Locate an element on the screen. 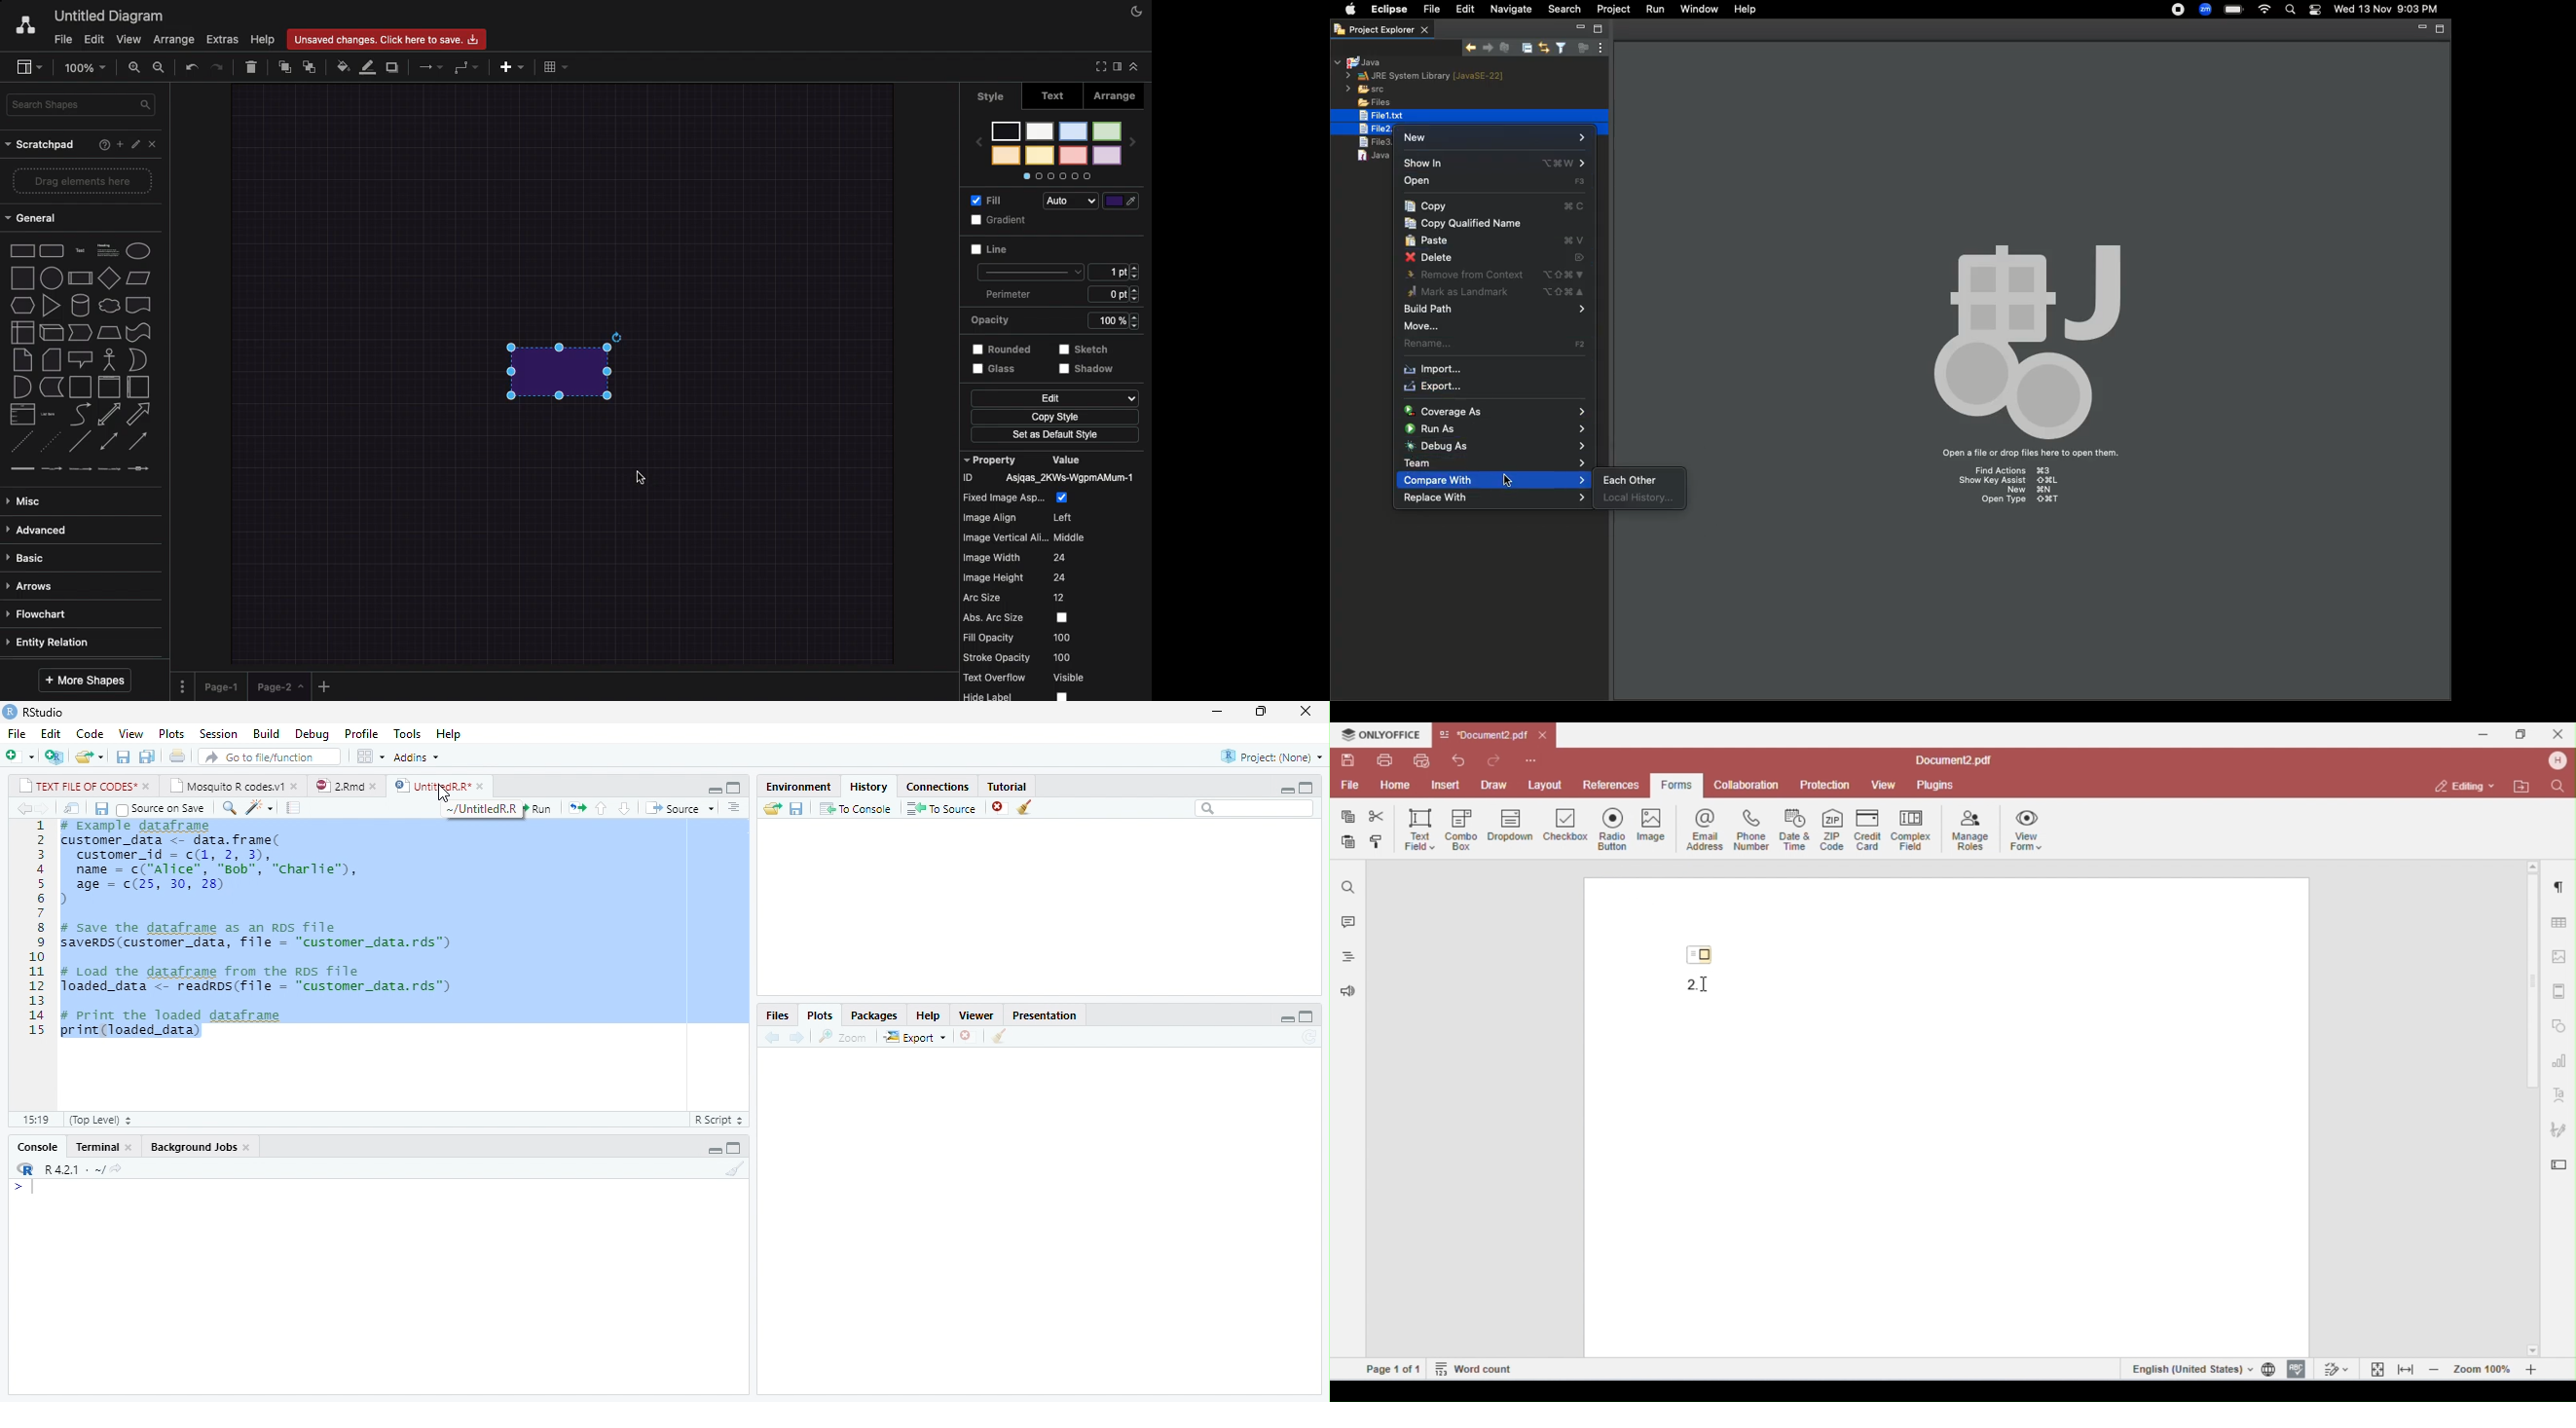  File is located at coordinates (1430, 9).